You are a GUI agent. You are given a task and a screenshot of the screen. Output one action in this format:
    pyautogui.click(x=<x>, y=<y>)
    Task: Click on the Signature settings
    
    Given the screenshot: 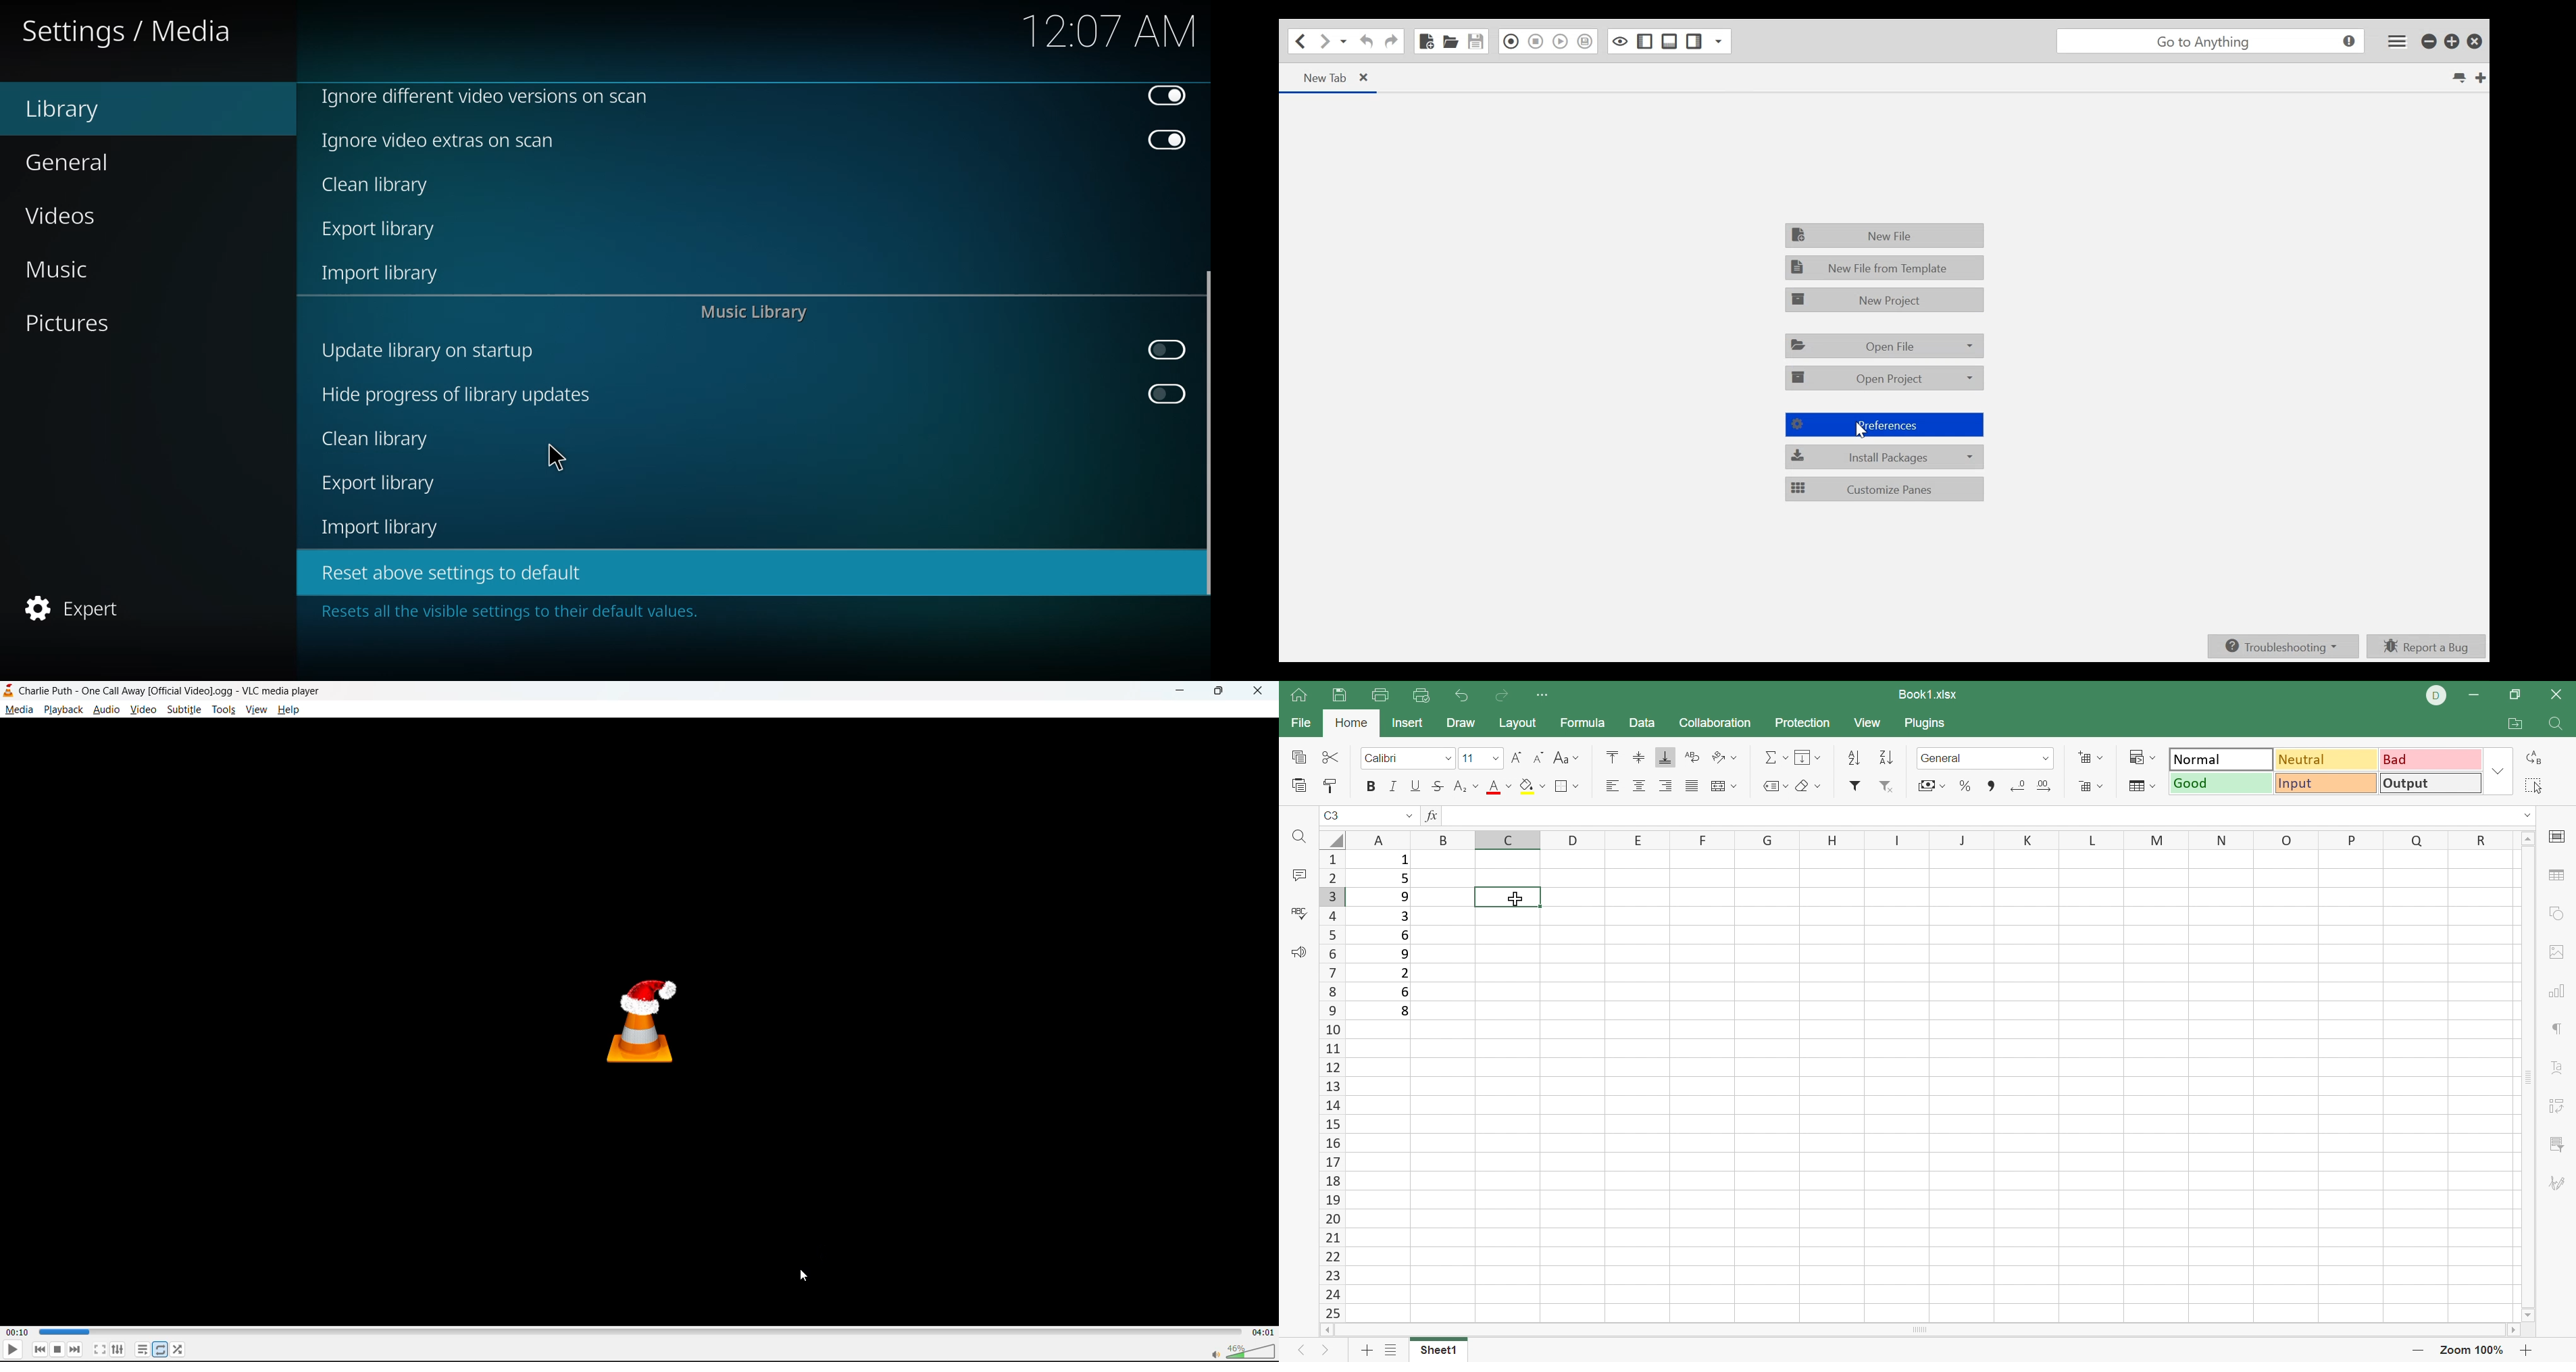 What is the action you would take?
    pyautogui.click(x=2558, y=1182)
    